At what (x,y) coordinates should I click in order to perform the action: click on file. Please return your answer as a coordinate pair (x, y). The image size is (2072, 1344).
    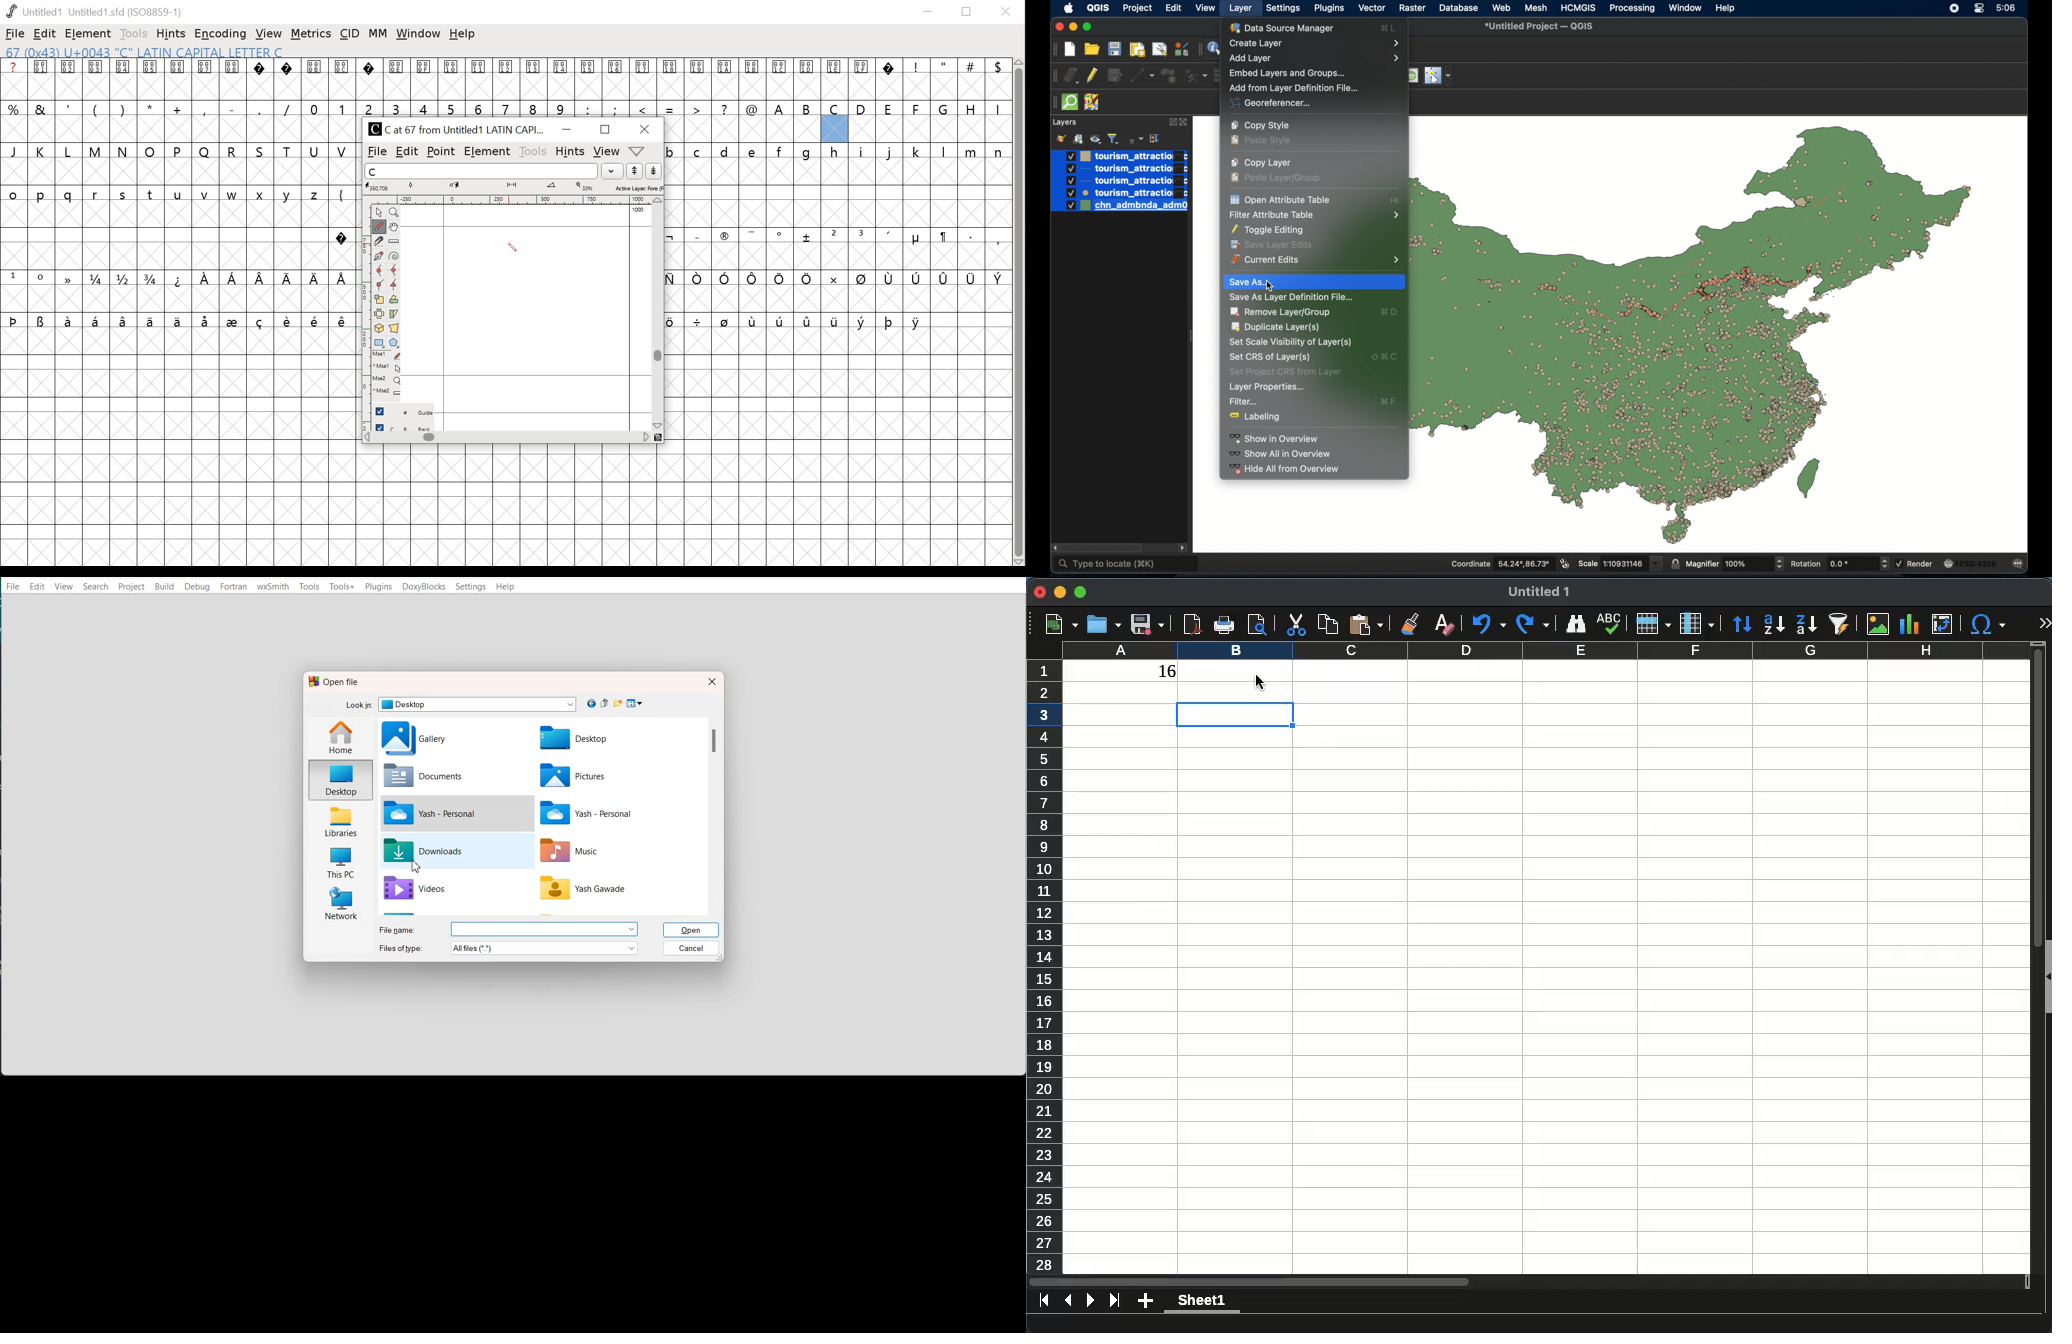
    Looking at the image, I should click on (15, 33).